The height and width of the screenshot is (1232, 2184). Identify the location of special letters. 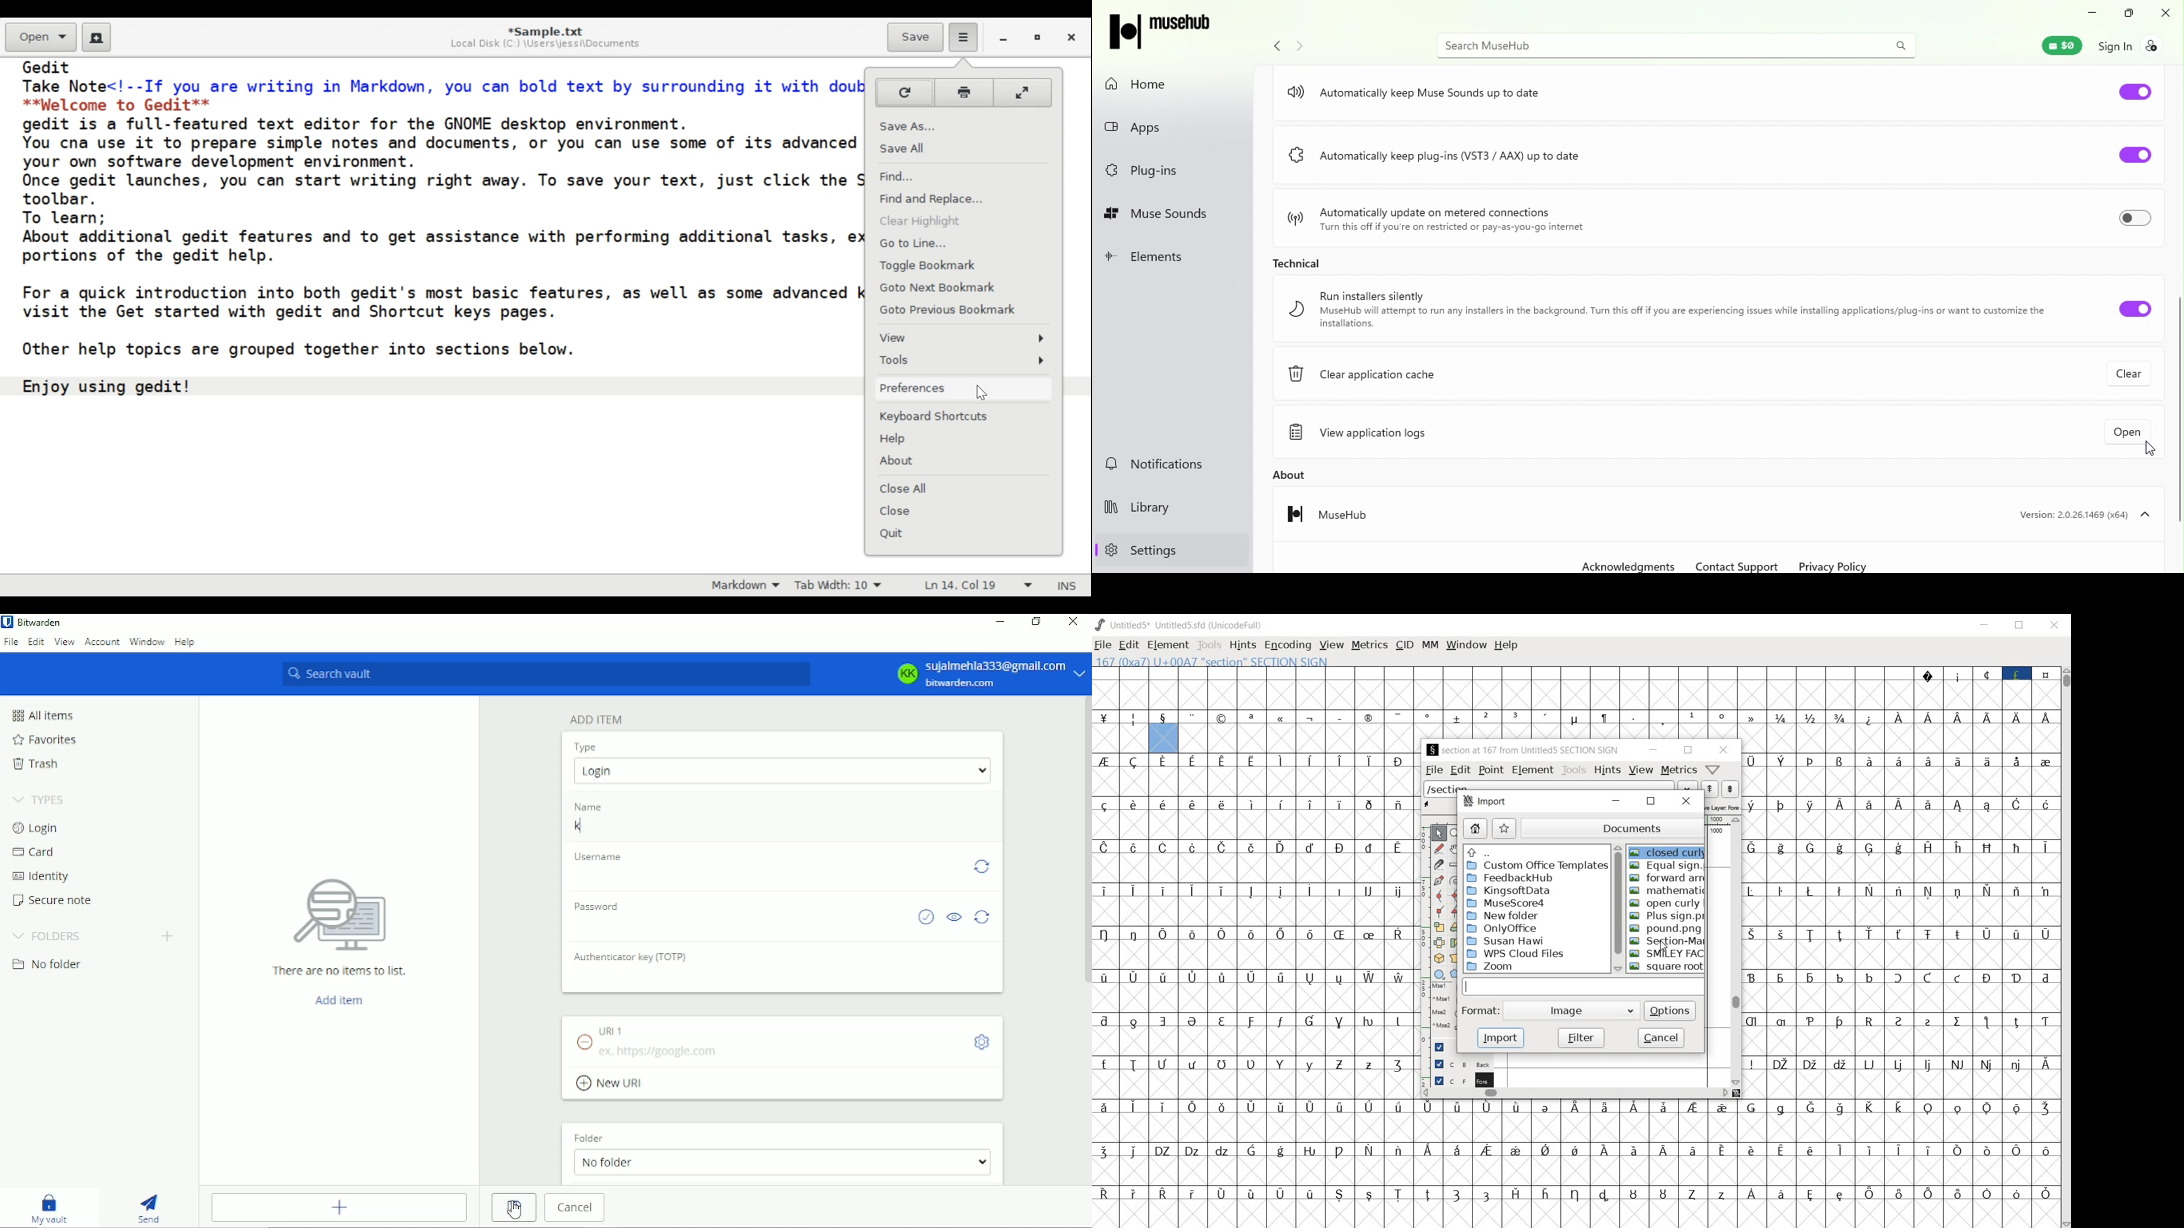
(1900, 1020).